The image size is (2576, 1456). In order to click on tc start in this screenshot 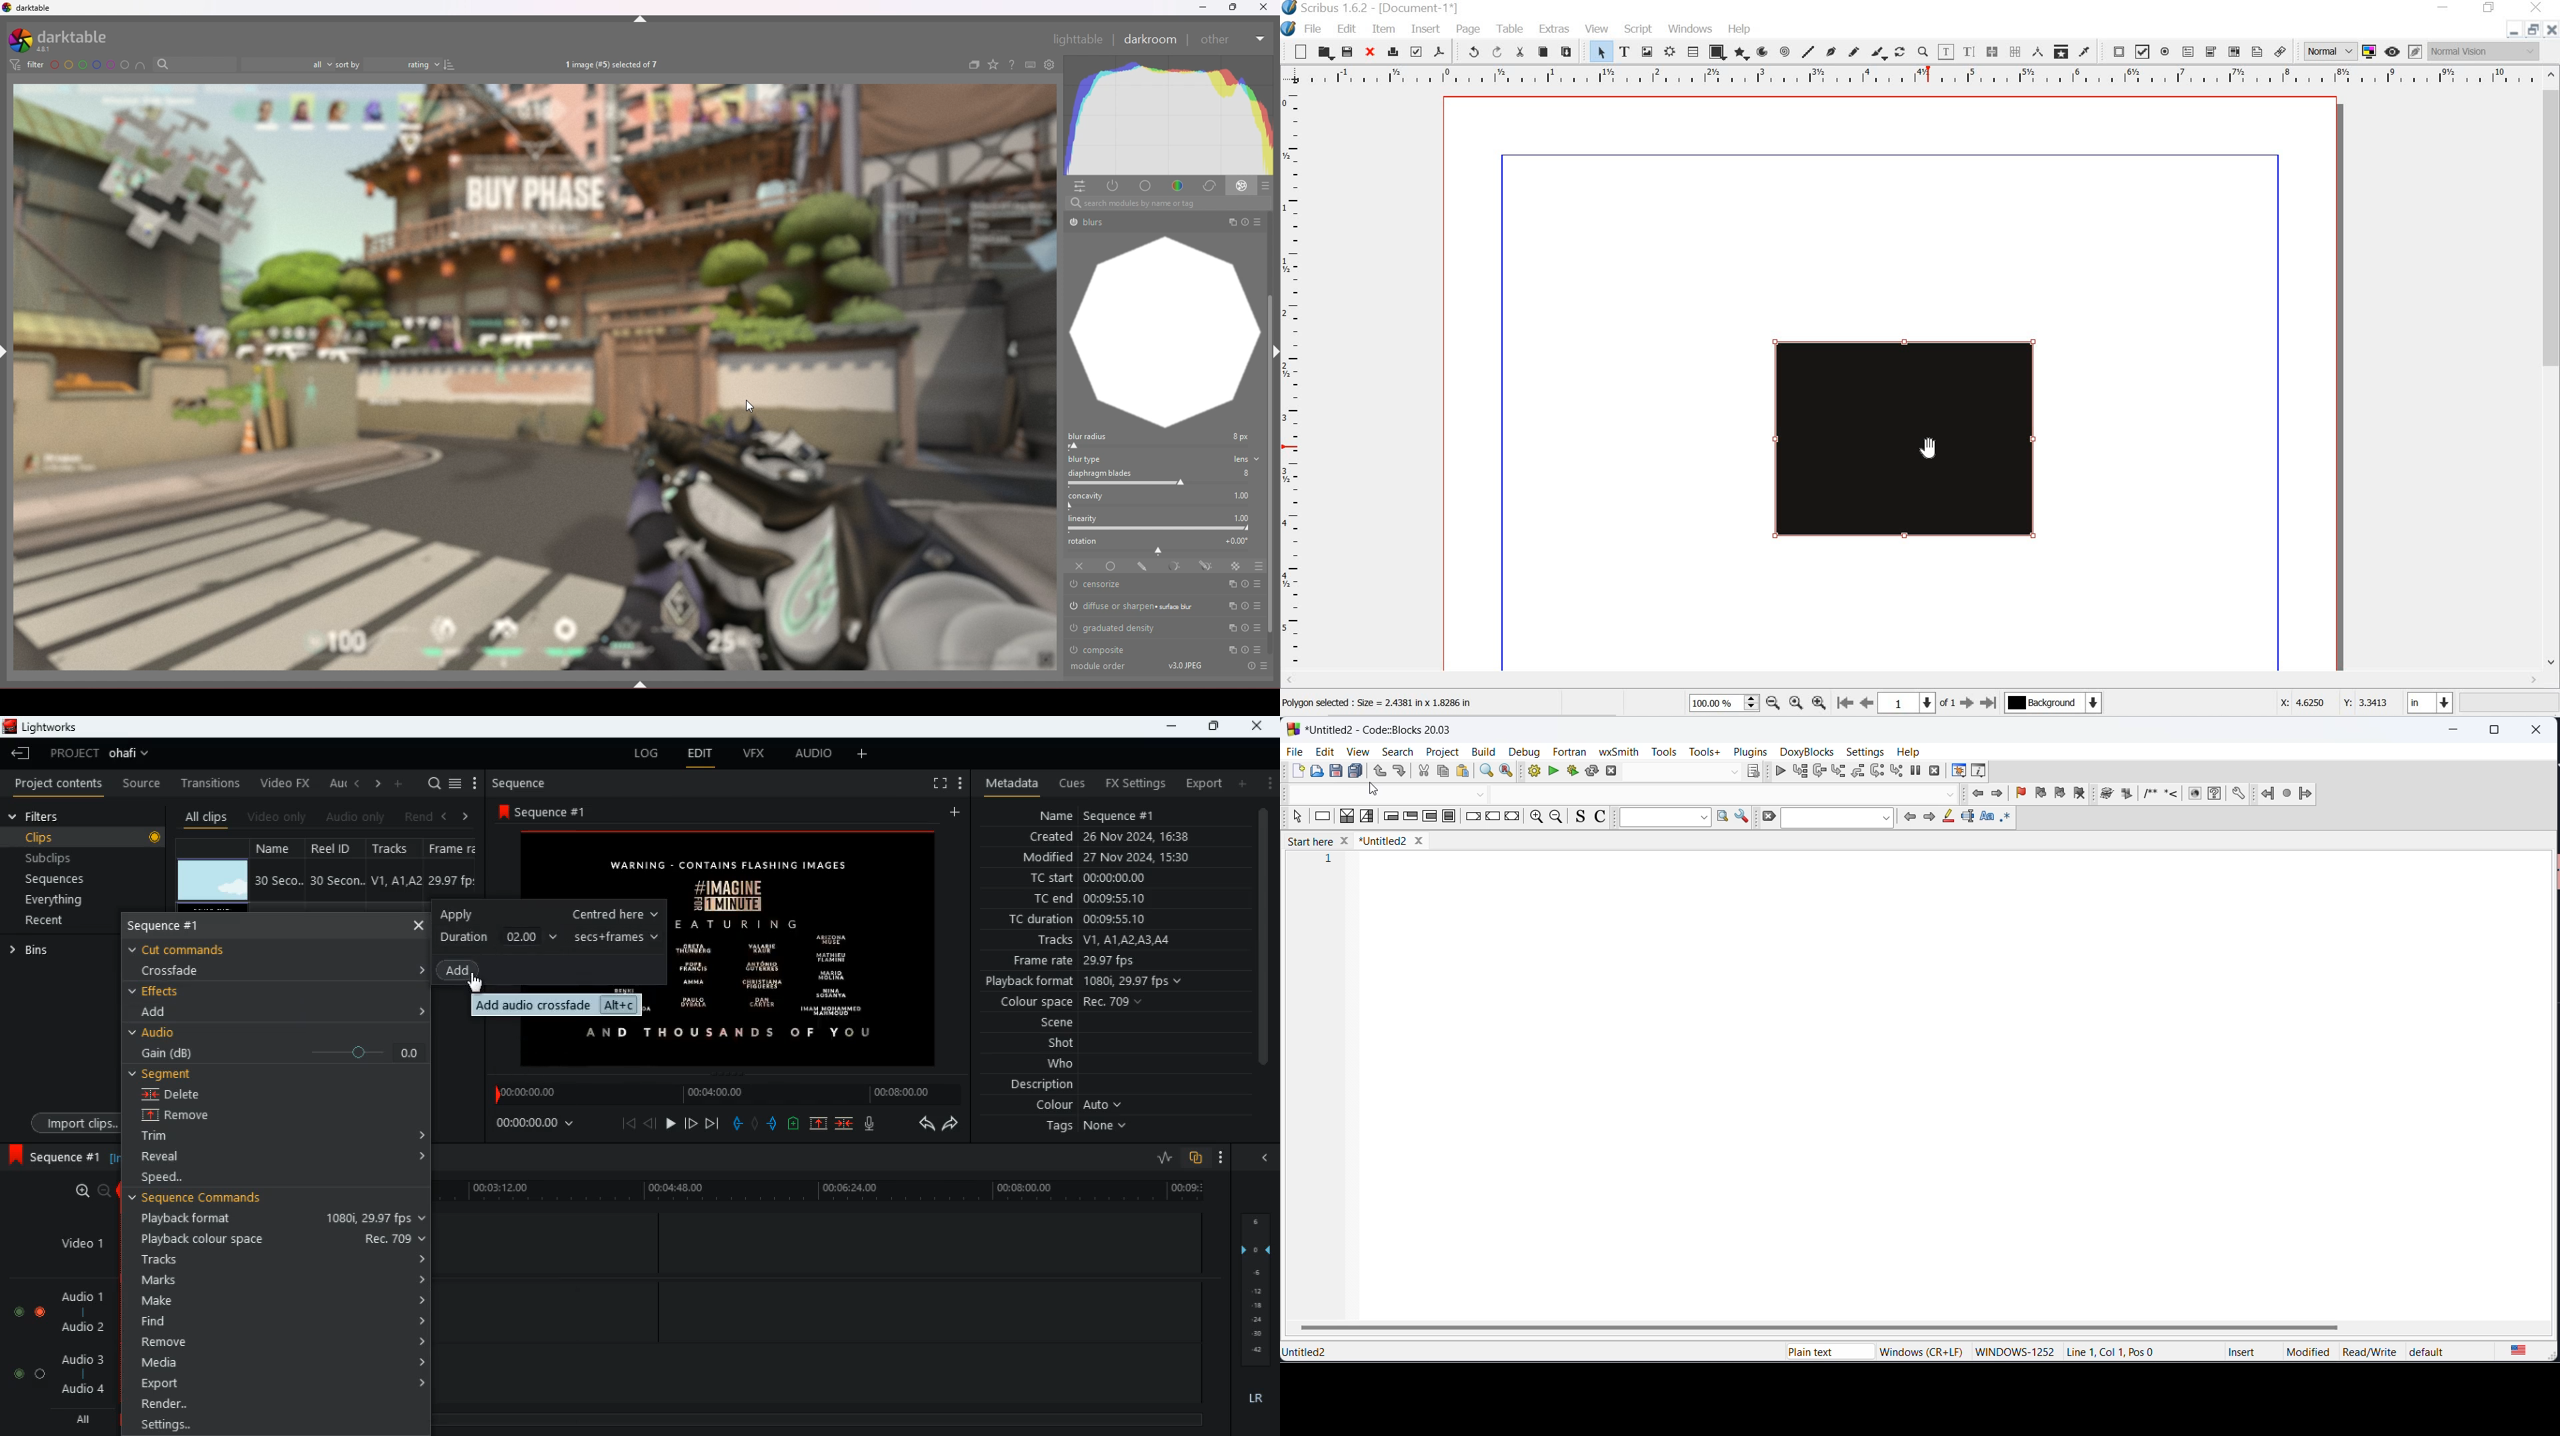, I will do `click(1086, 879)`.